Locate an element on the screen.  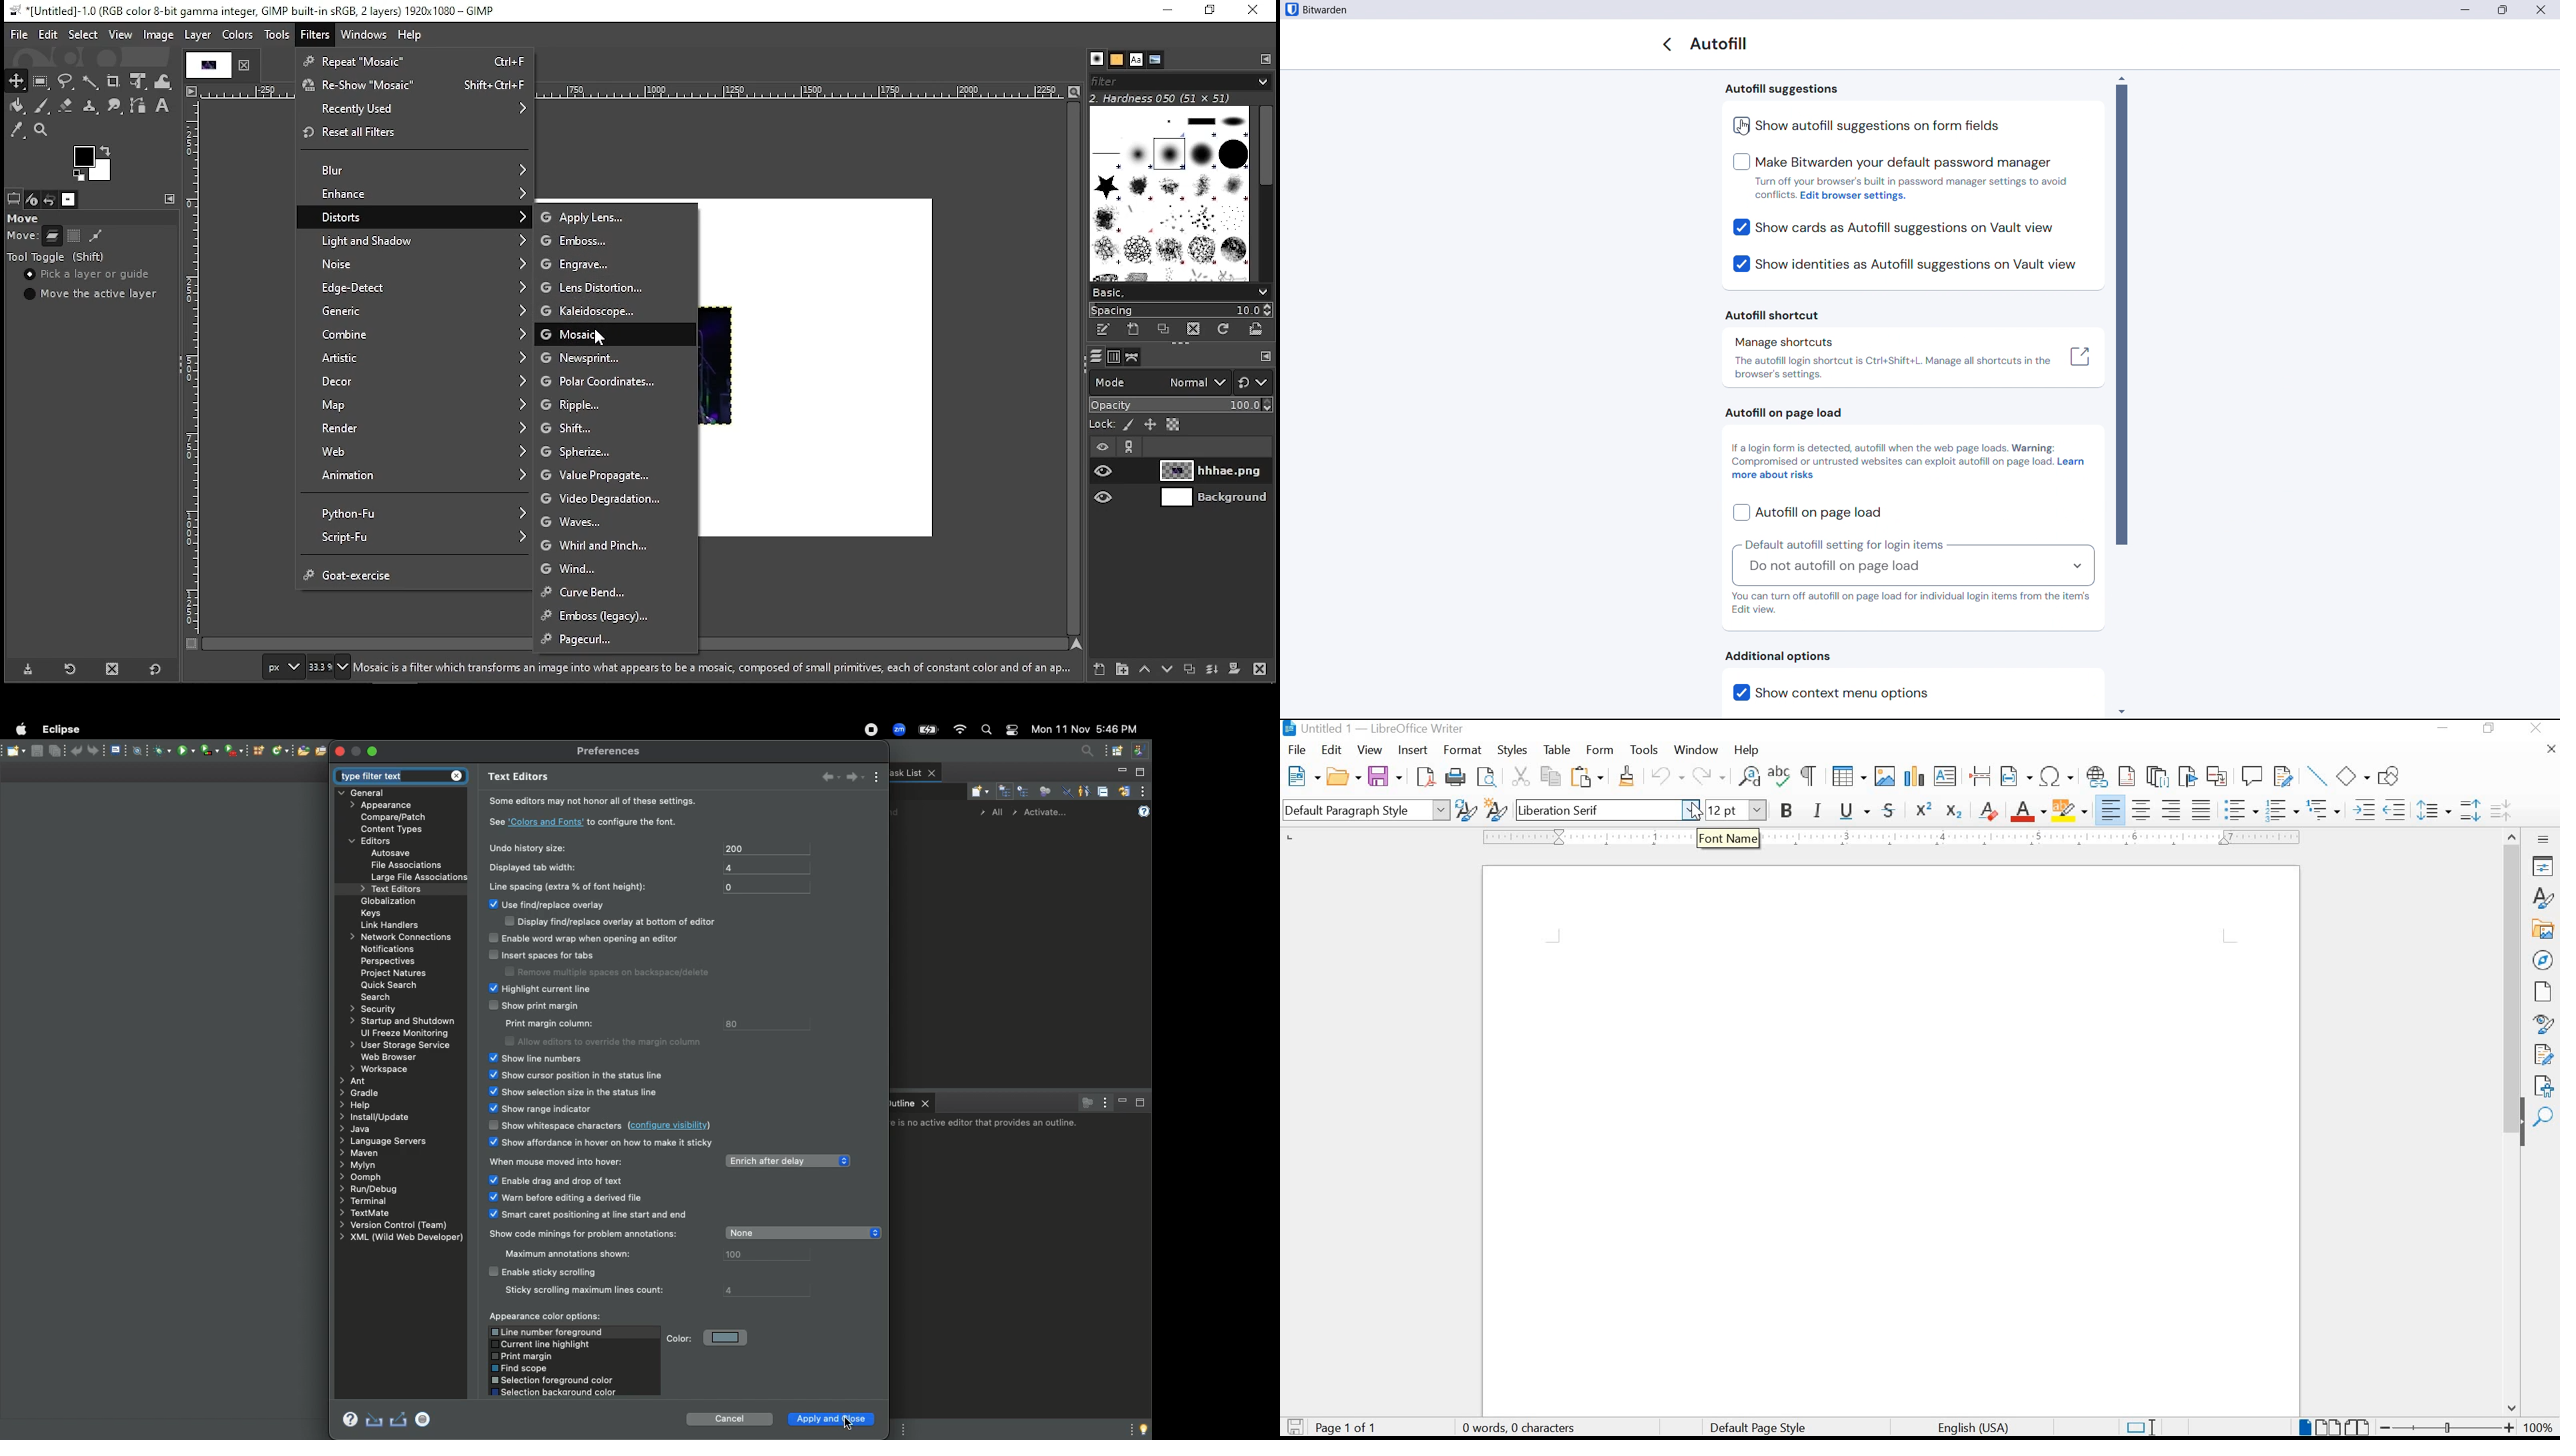
File is located at coordinates (120, 750).